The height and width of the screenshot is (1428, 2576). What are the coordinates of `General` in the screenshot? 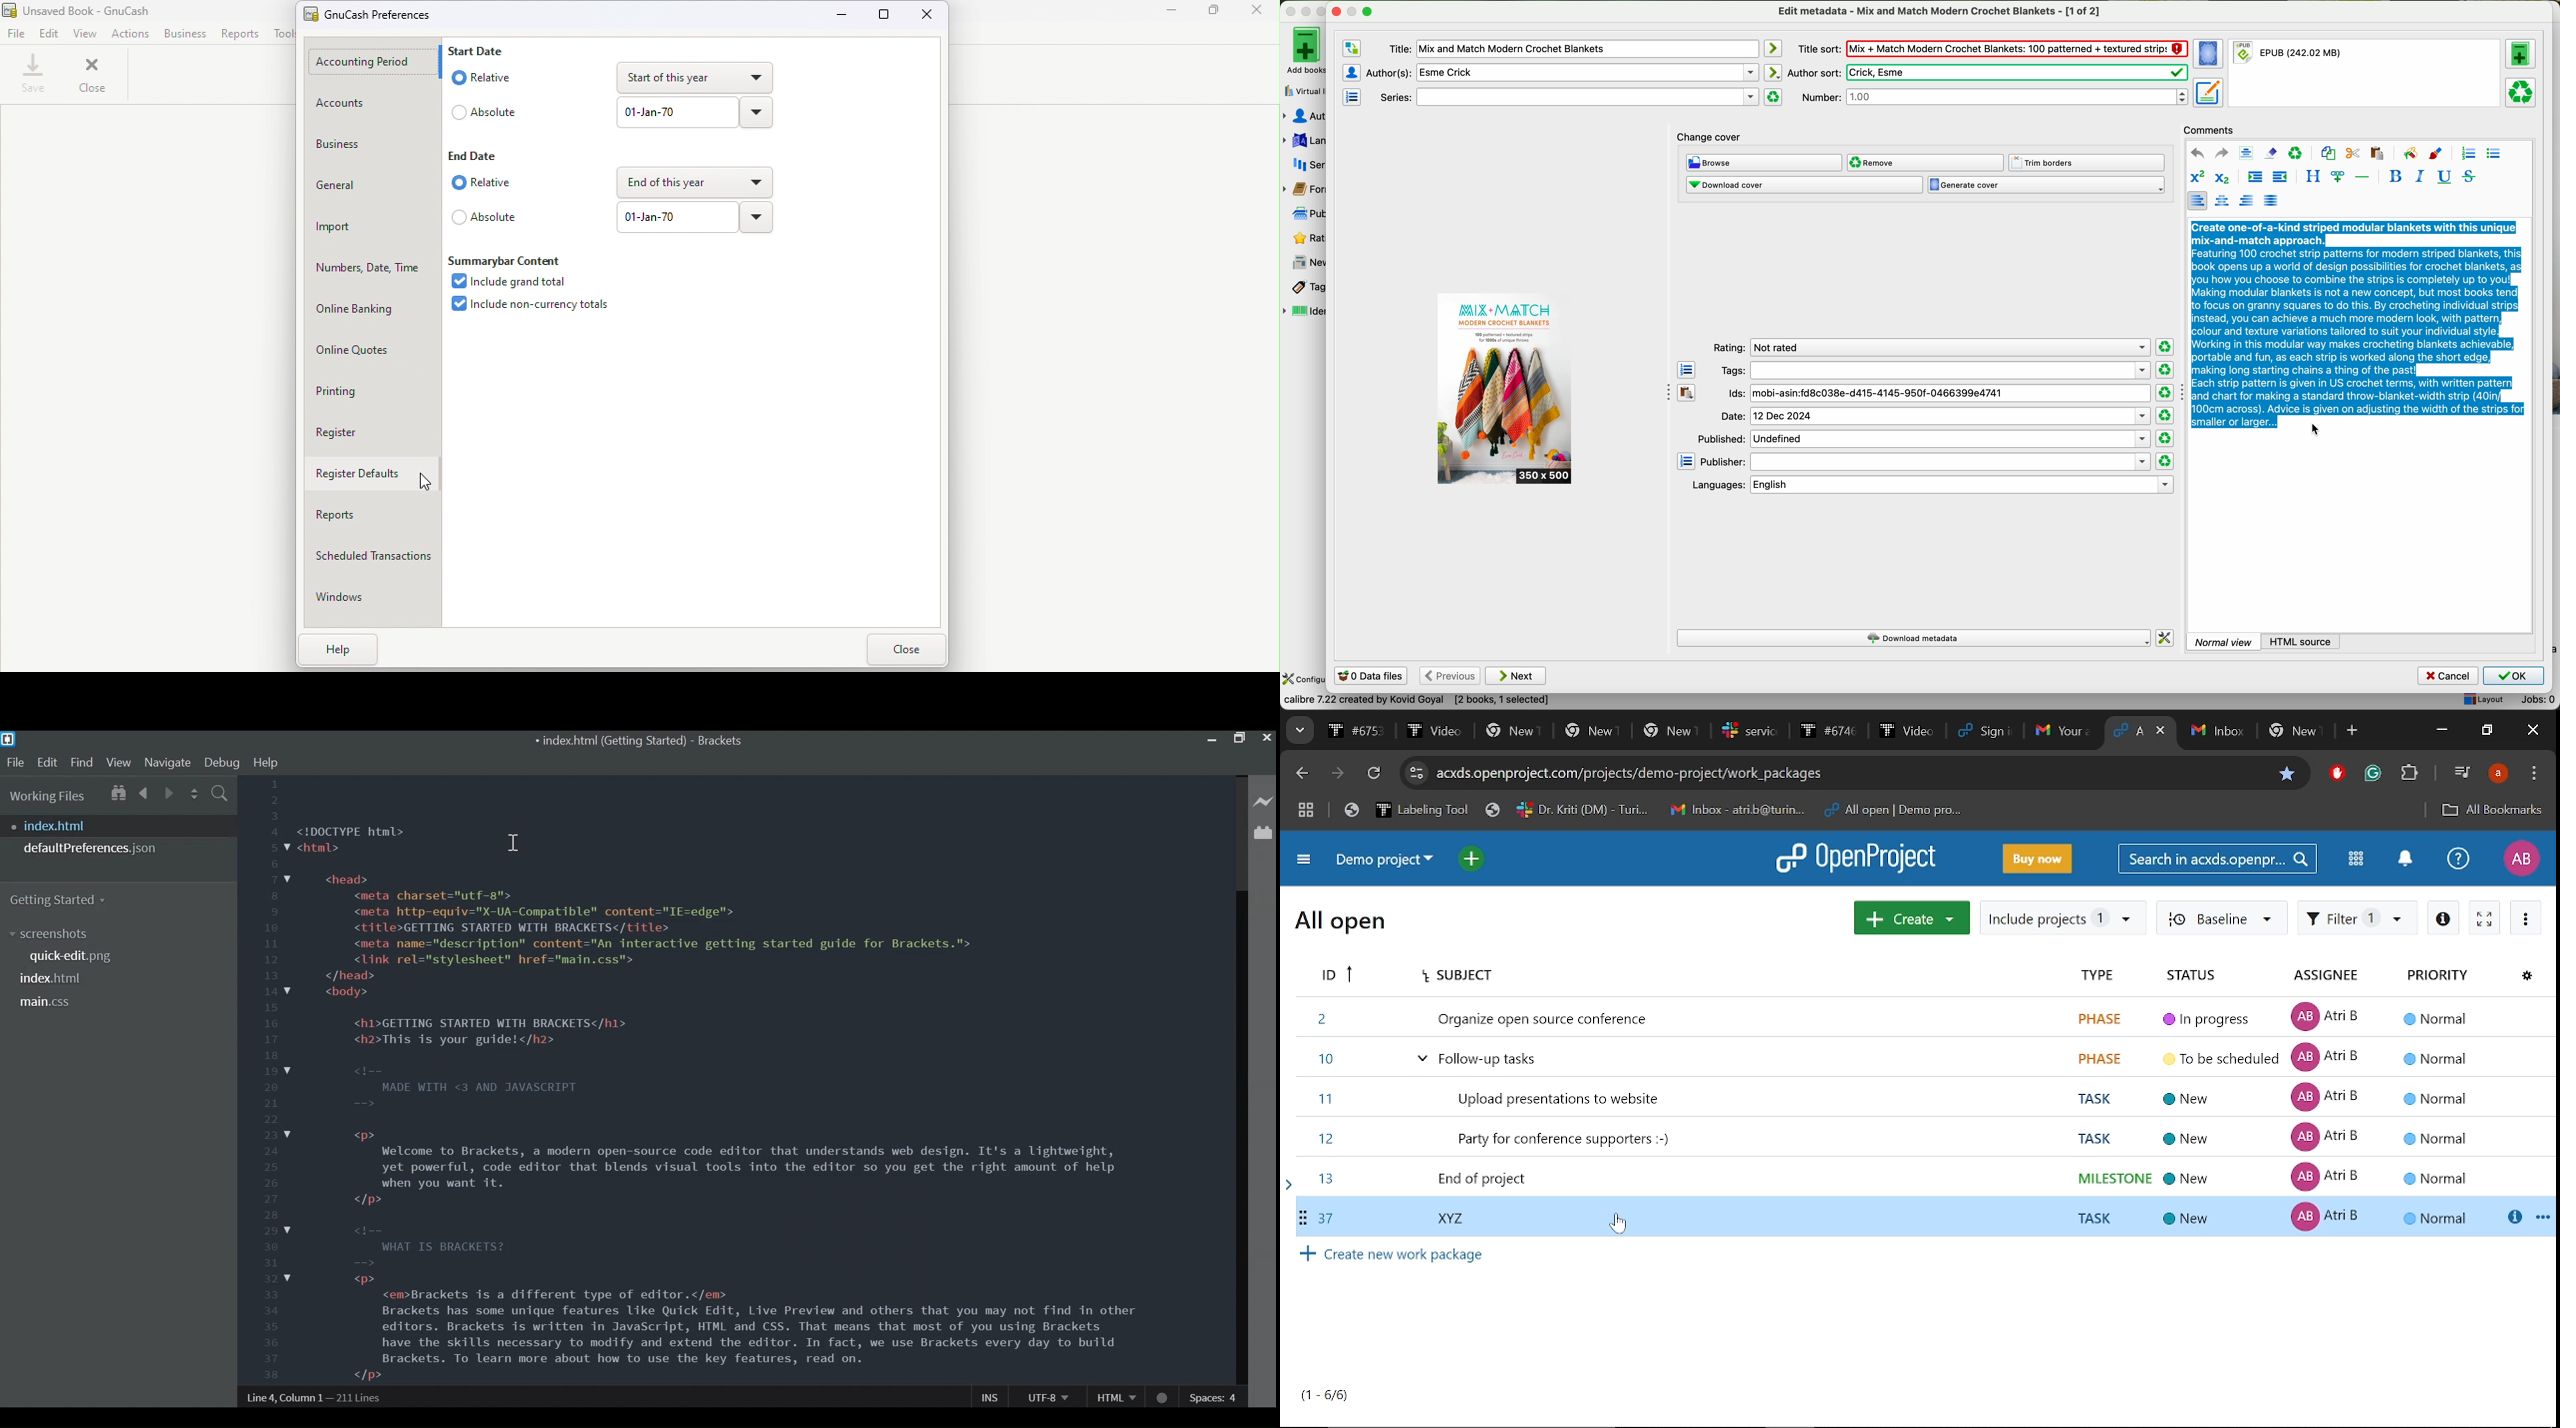 It's located at (365, 182).